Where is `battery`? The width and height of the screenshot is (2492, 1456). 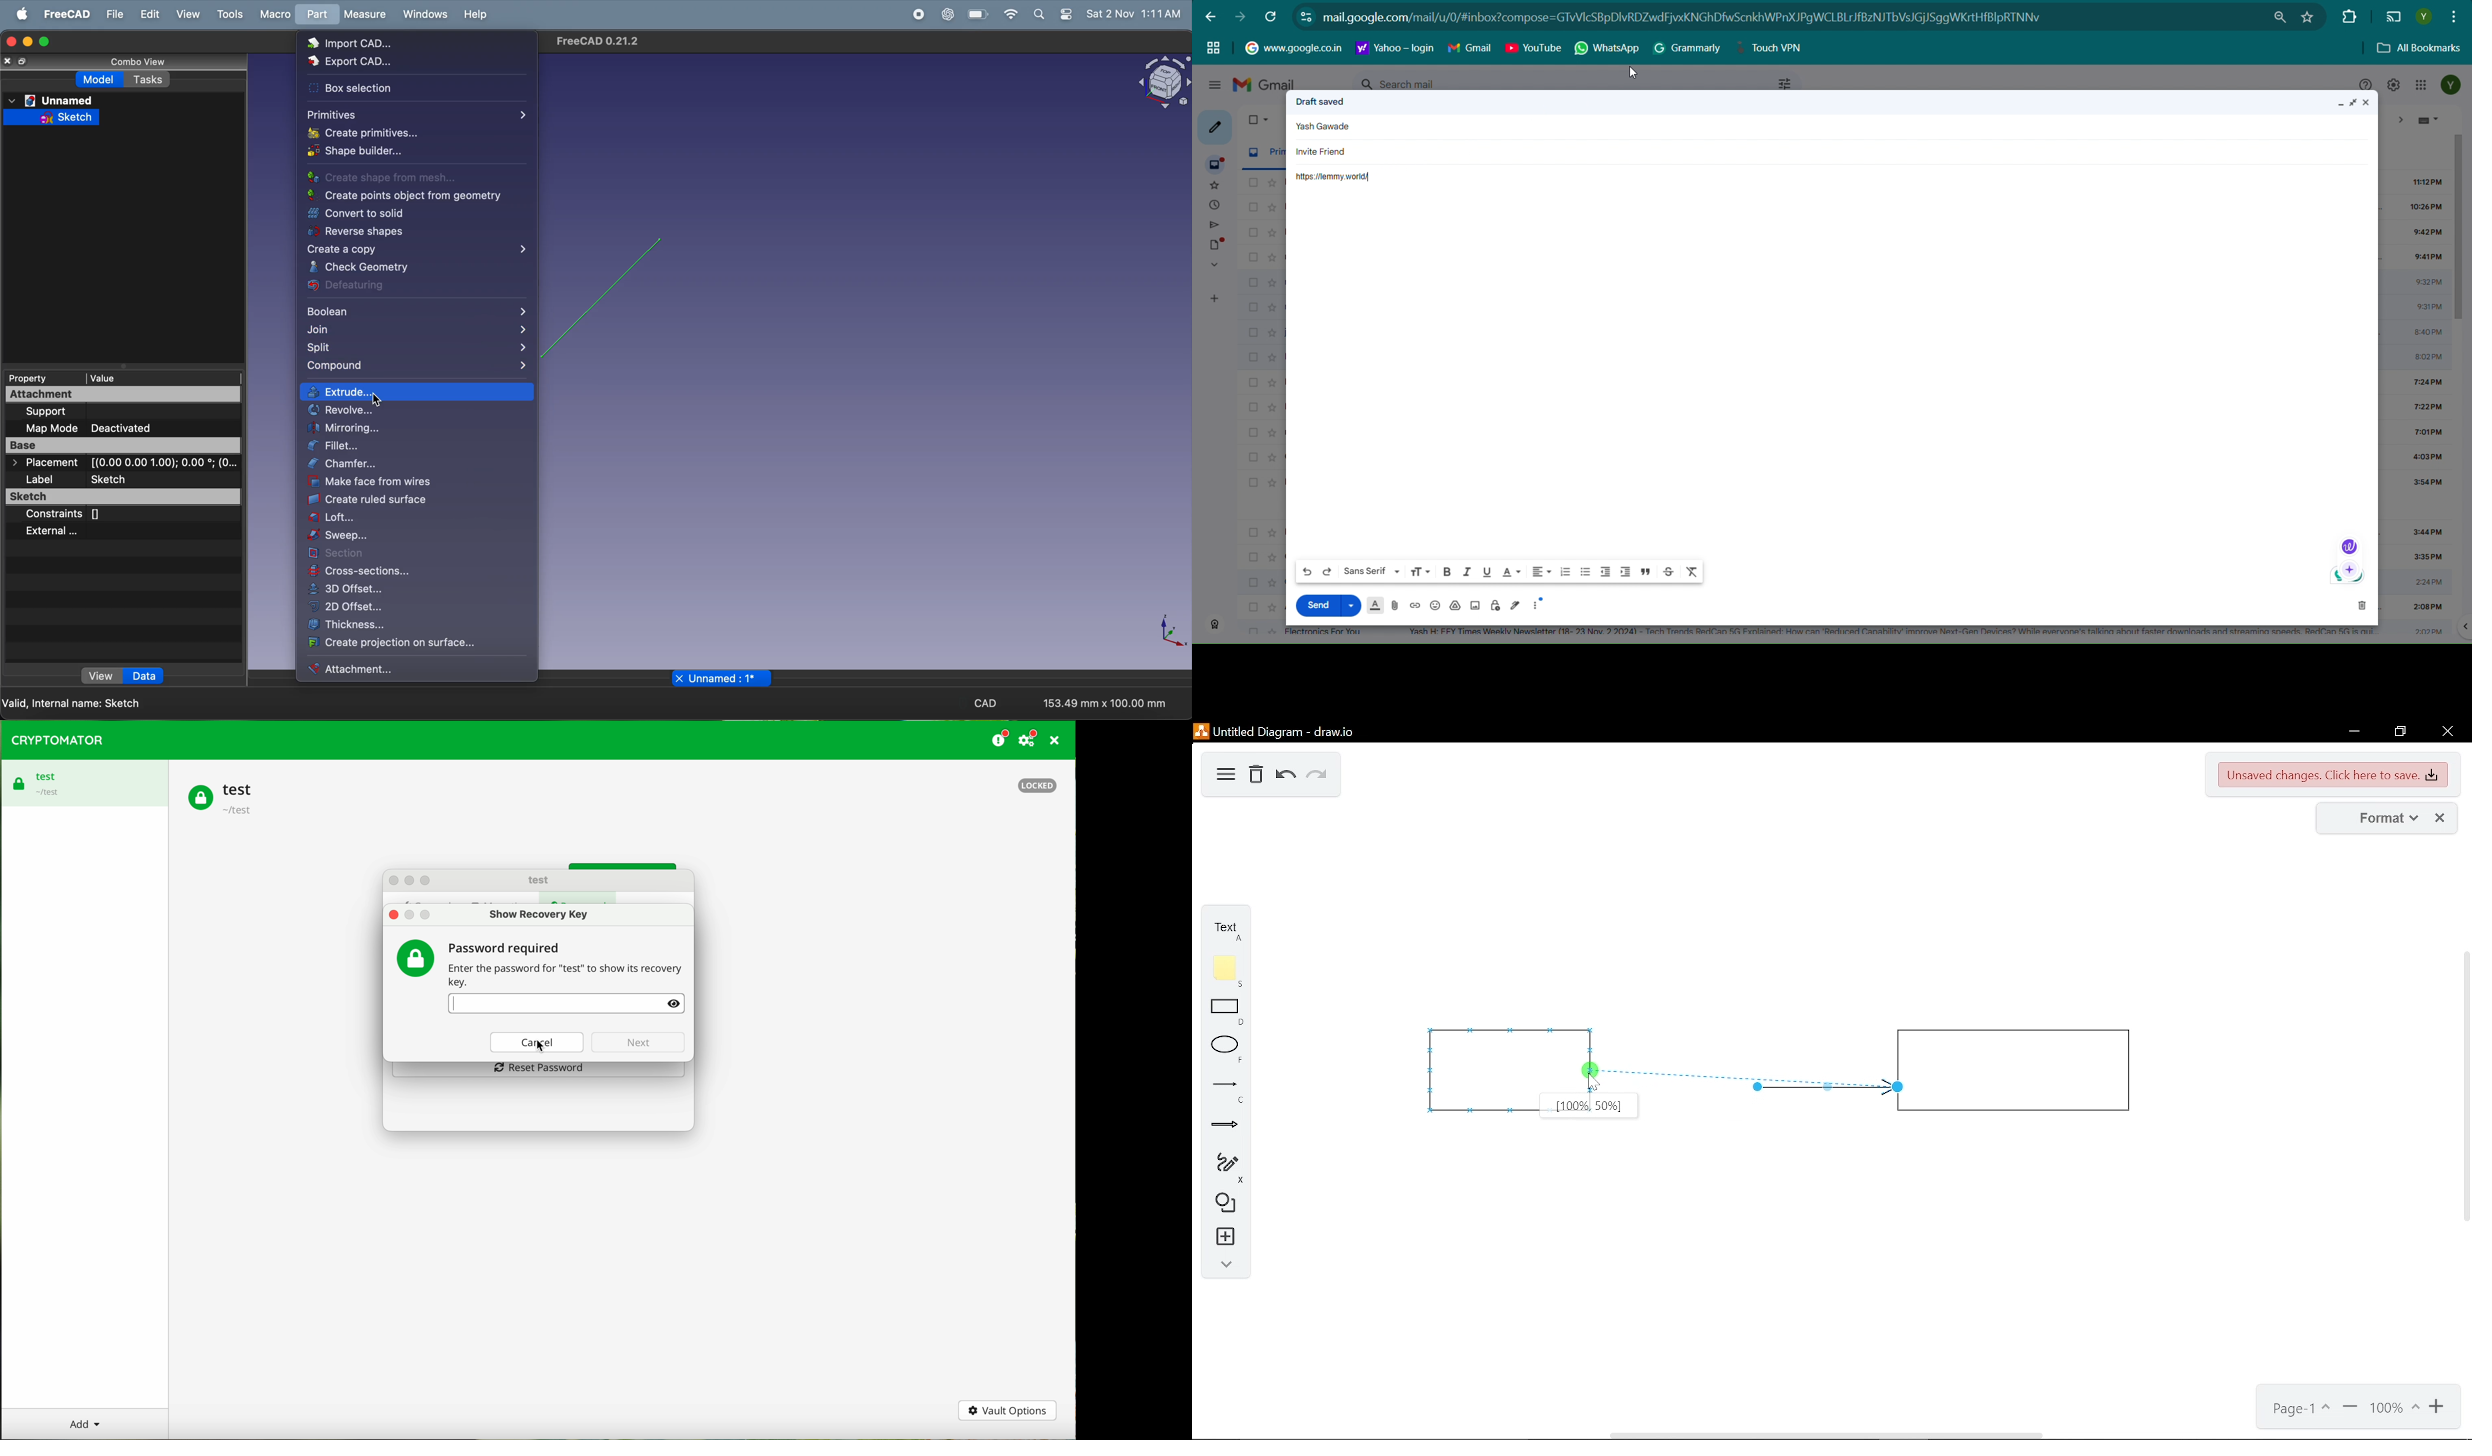
battery is located at coordinates (978, 14).